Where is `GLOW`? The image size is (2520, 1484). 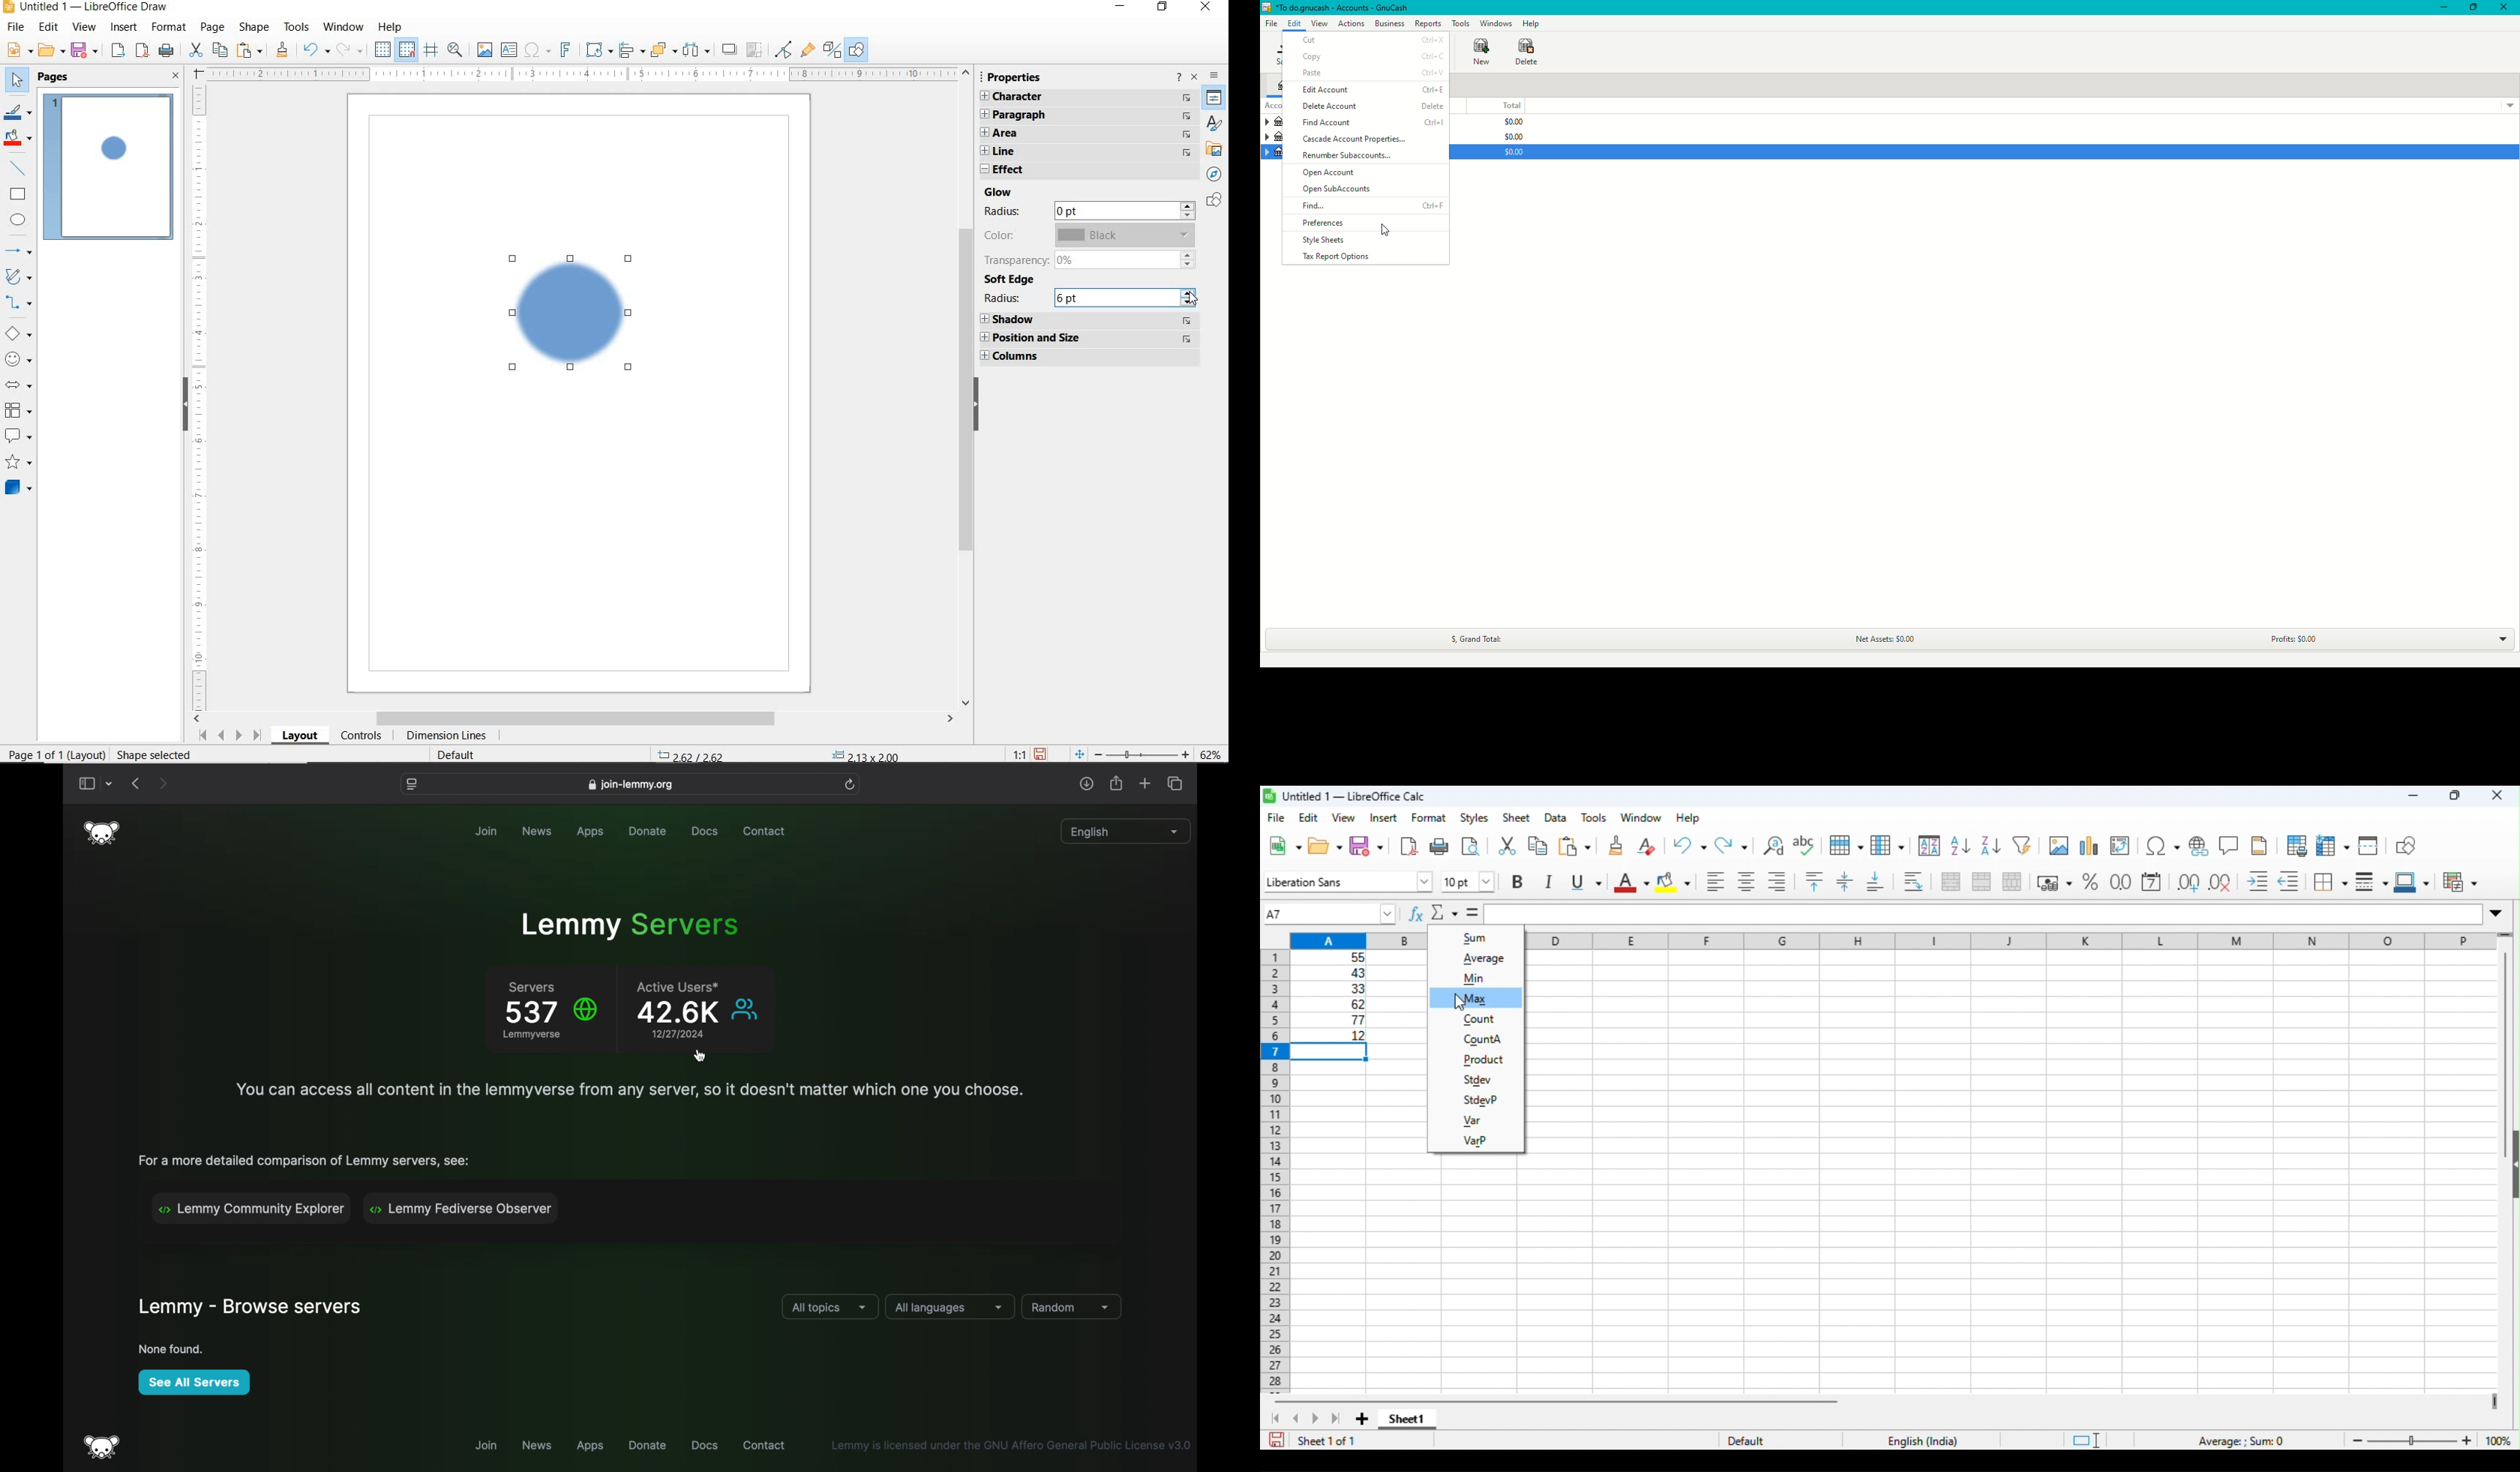 GLOW is located at coordinates (997, 192).